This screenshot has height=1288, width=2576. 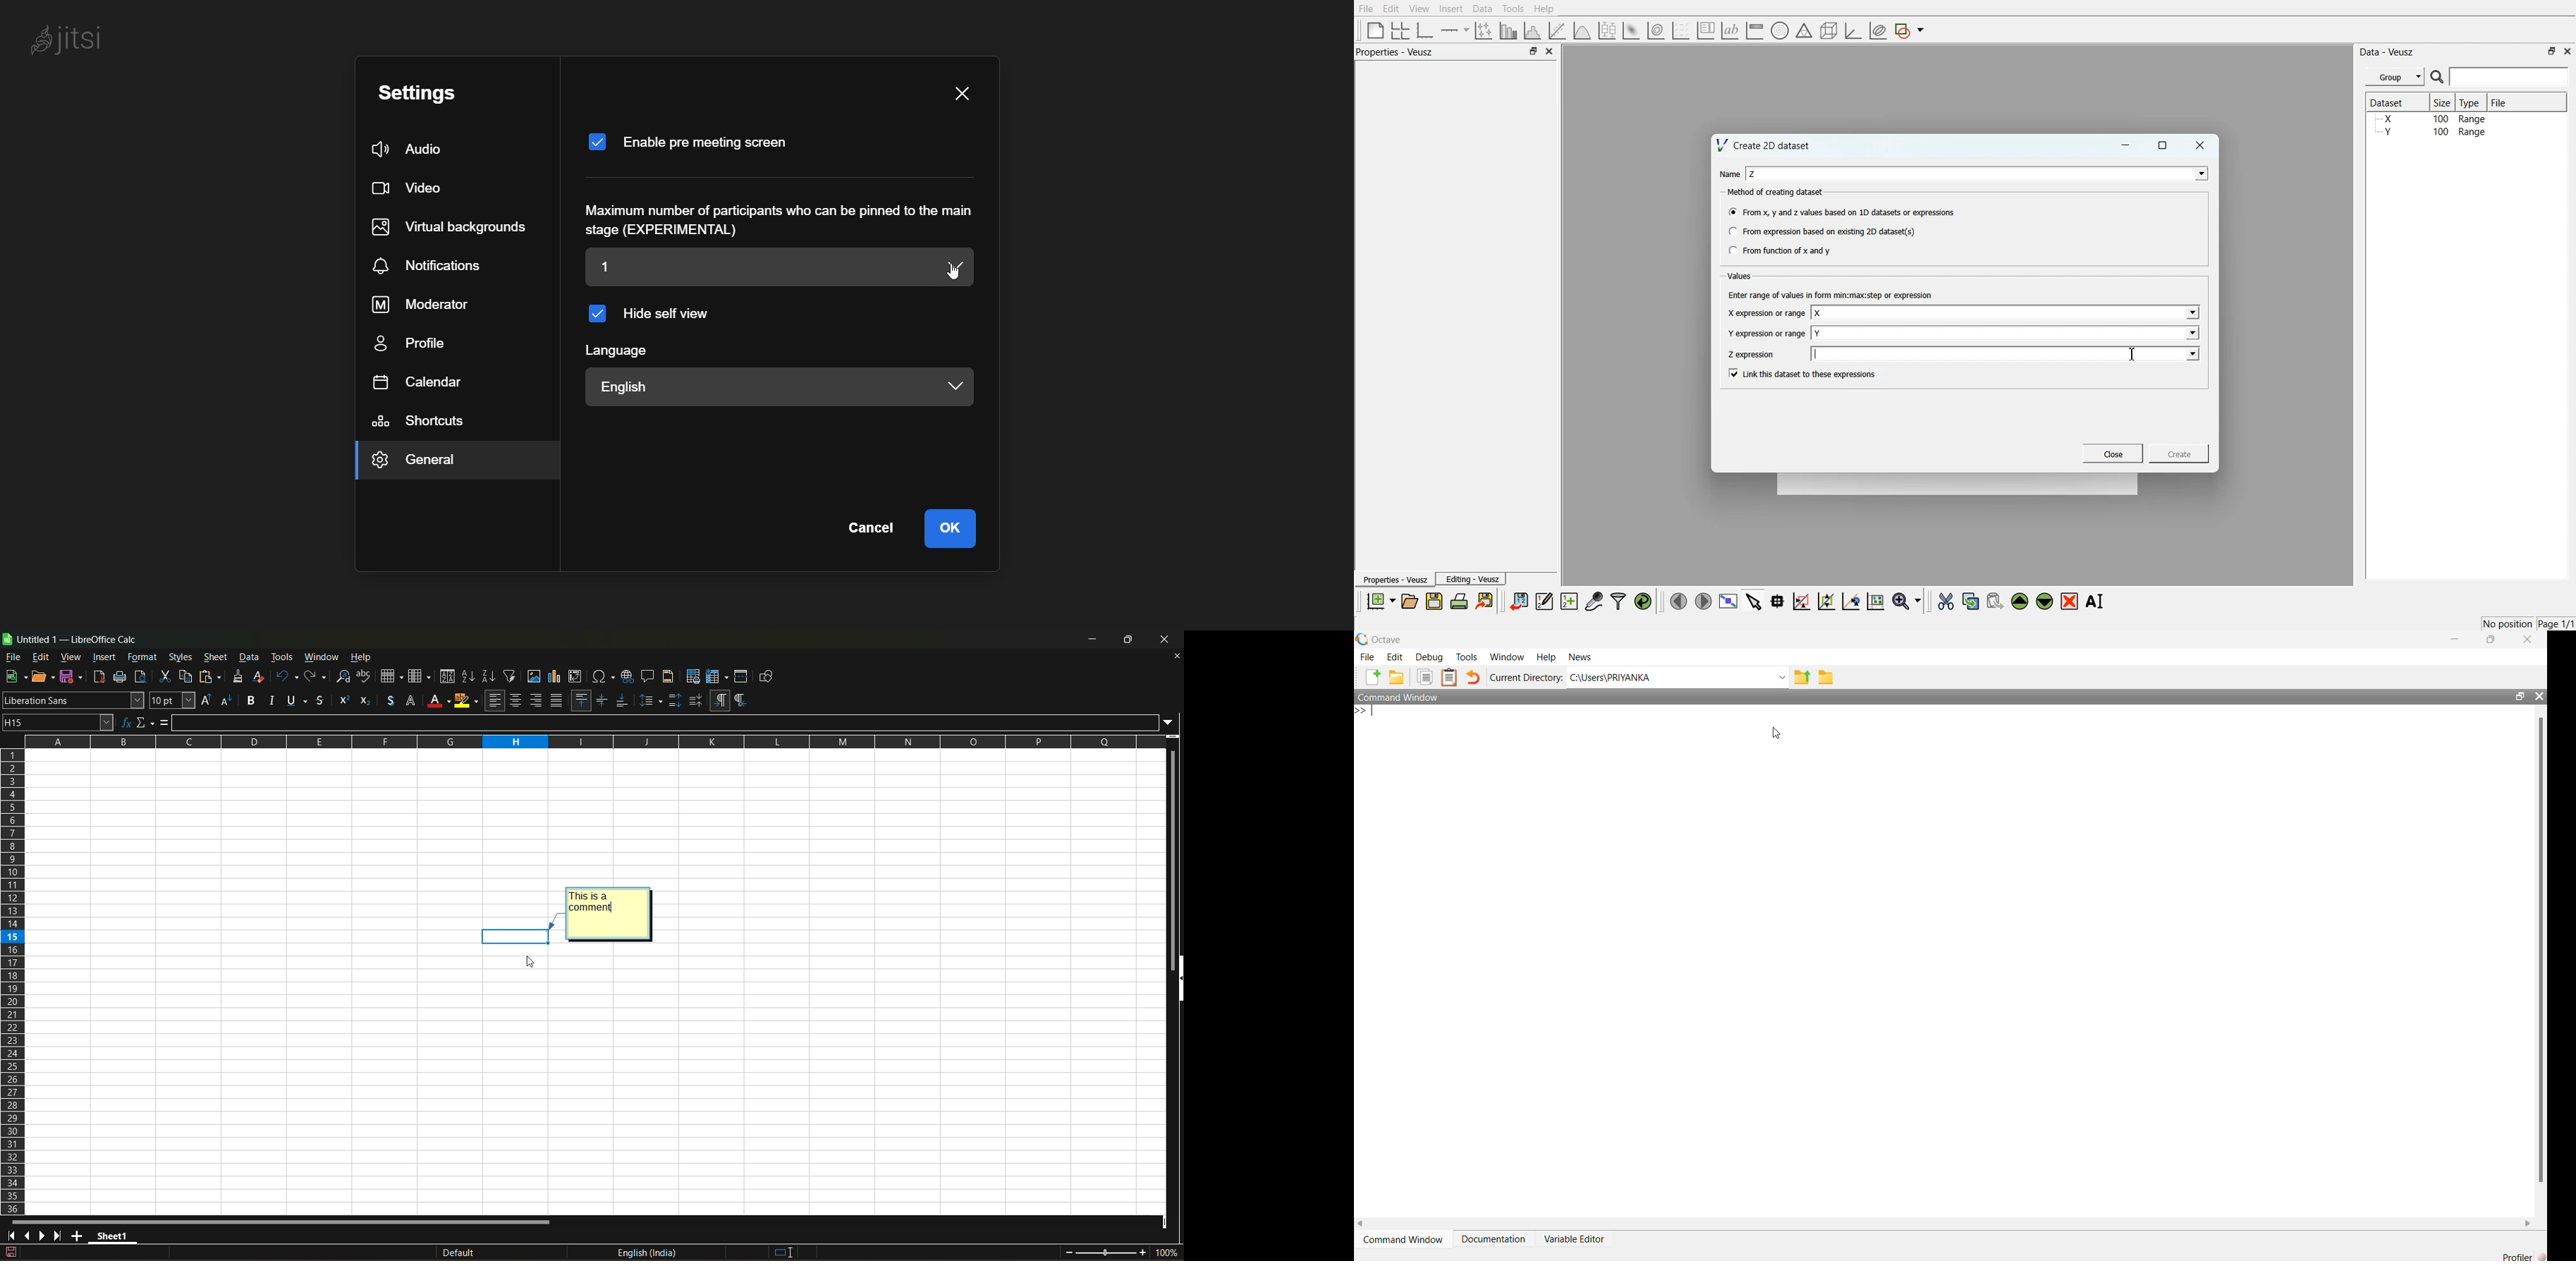 I want to click on styles, so click(x=183, y=658).